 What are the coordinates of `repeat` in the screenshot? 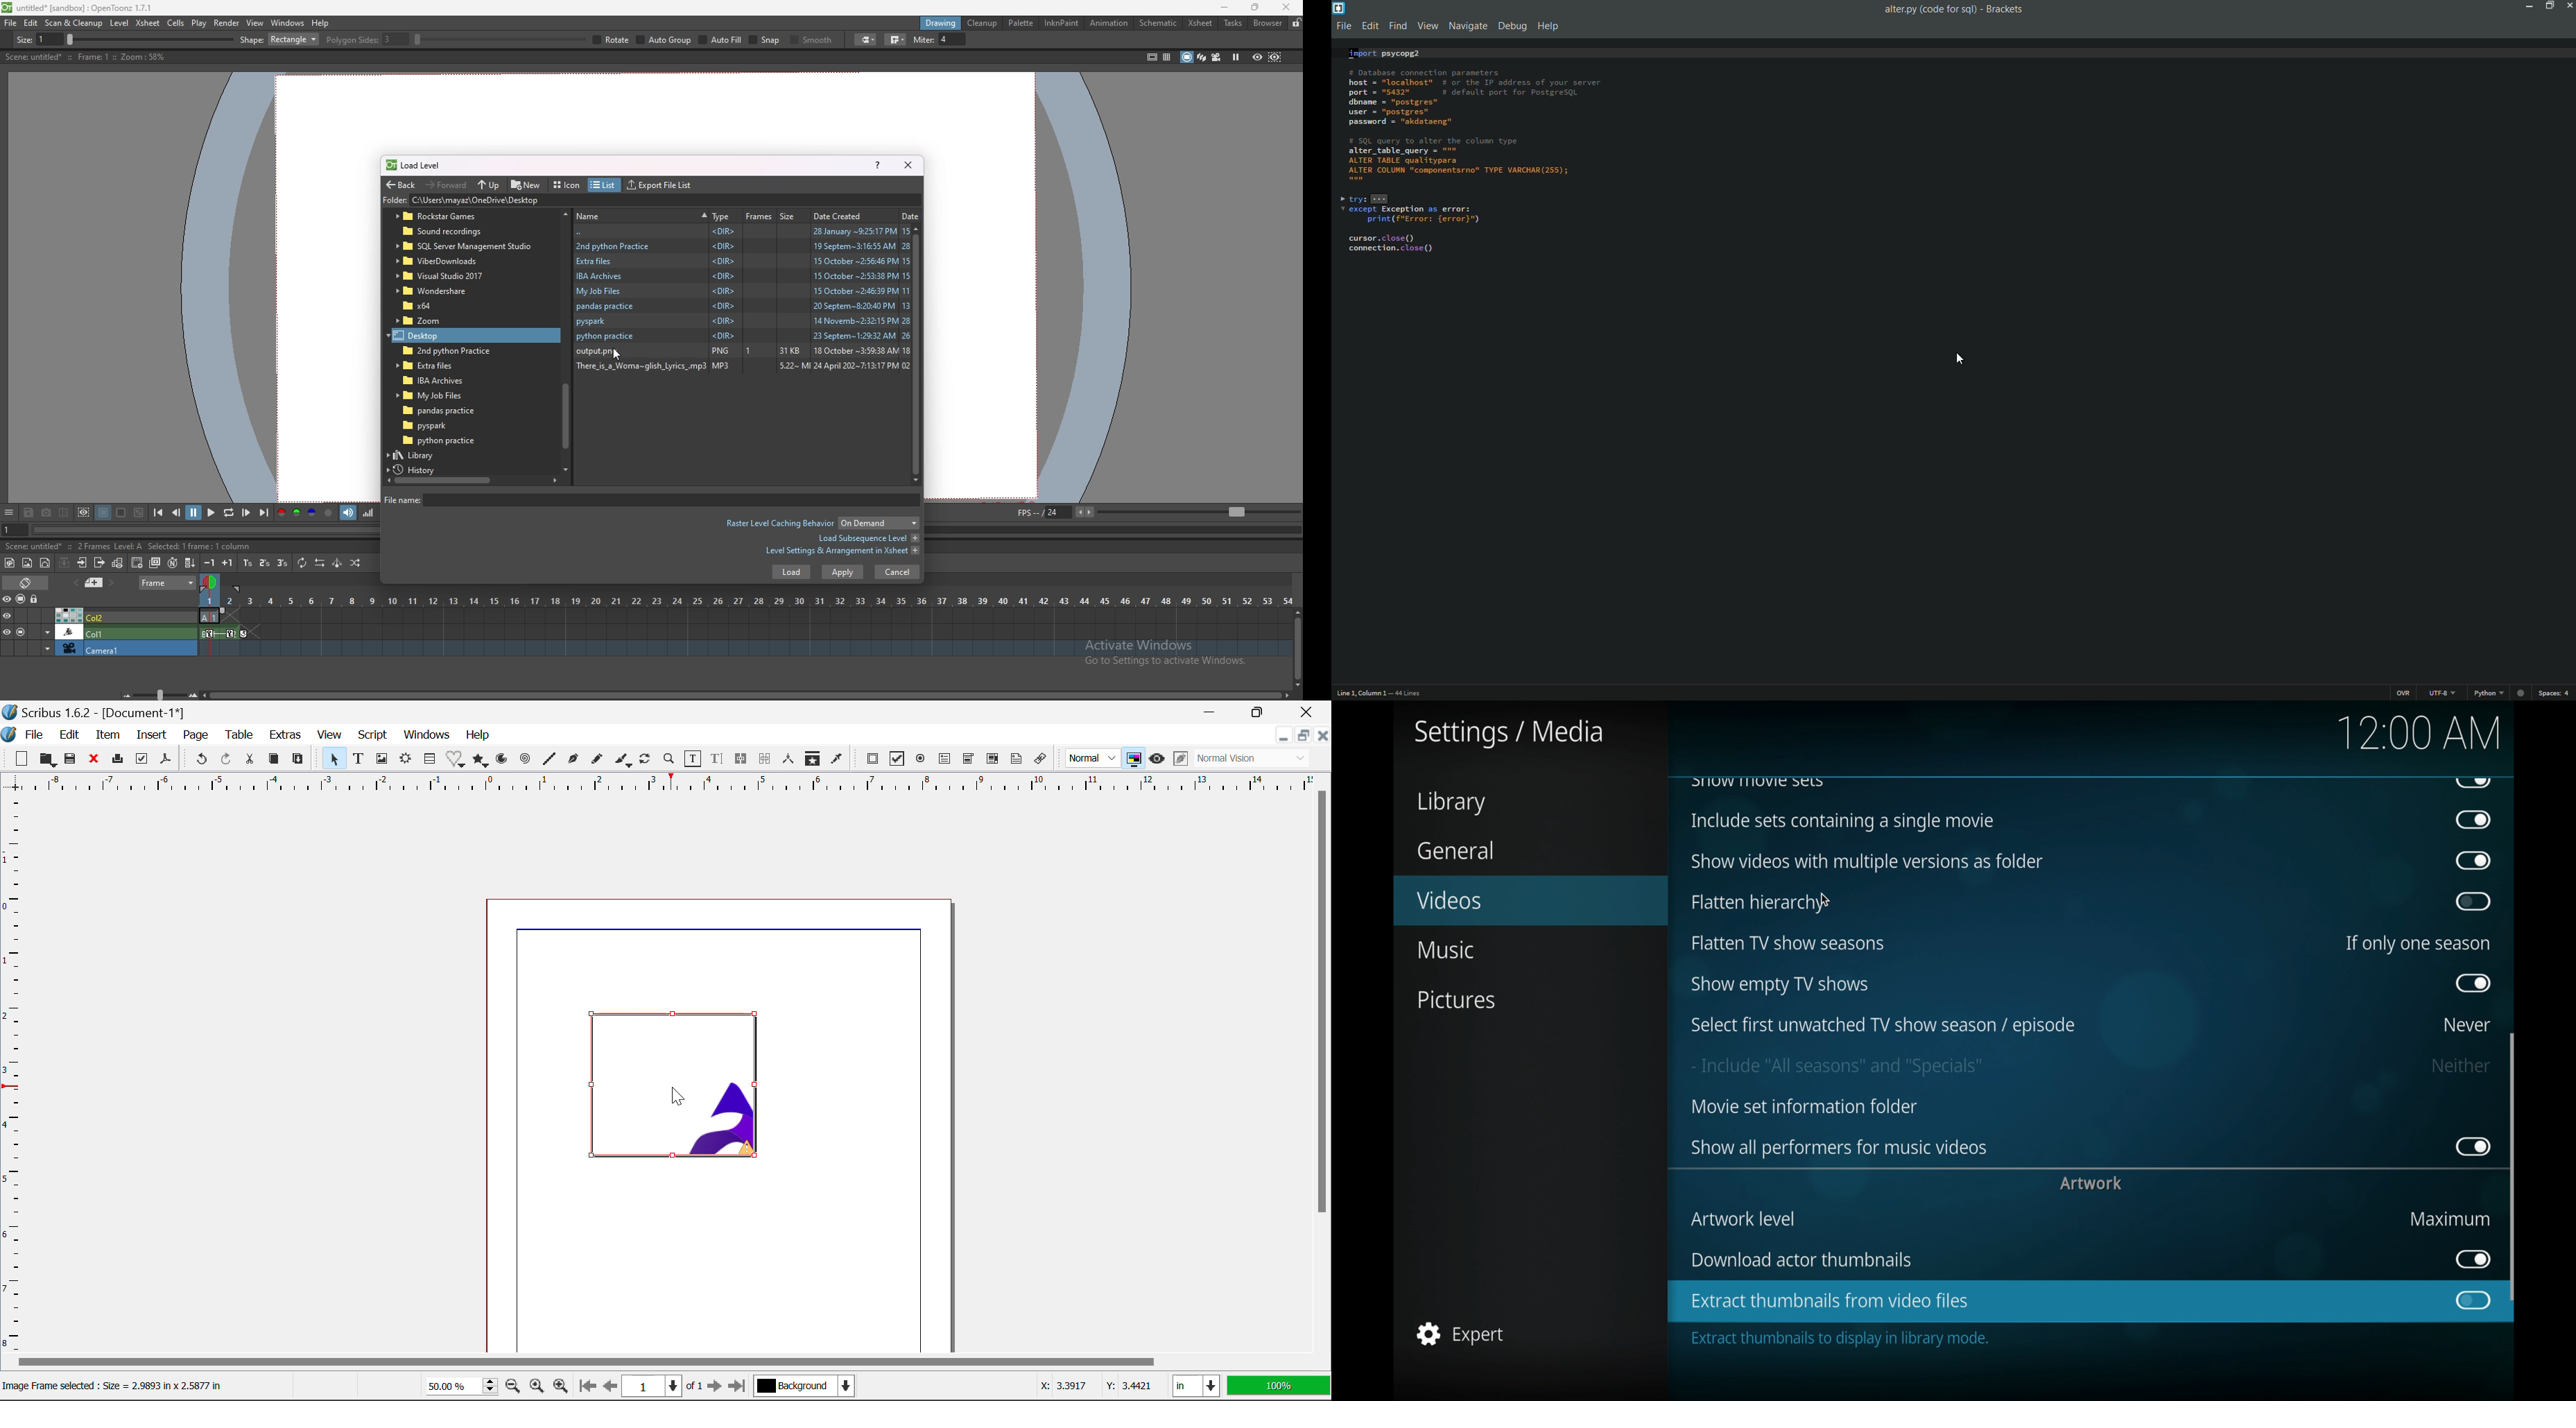 It's located at (301, 563).